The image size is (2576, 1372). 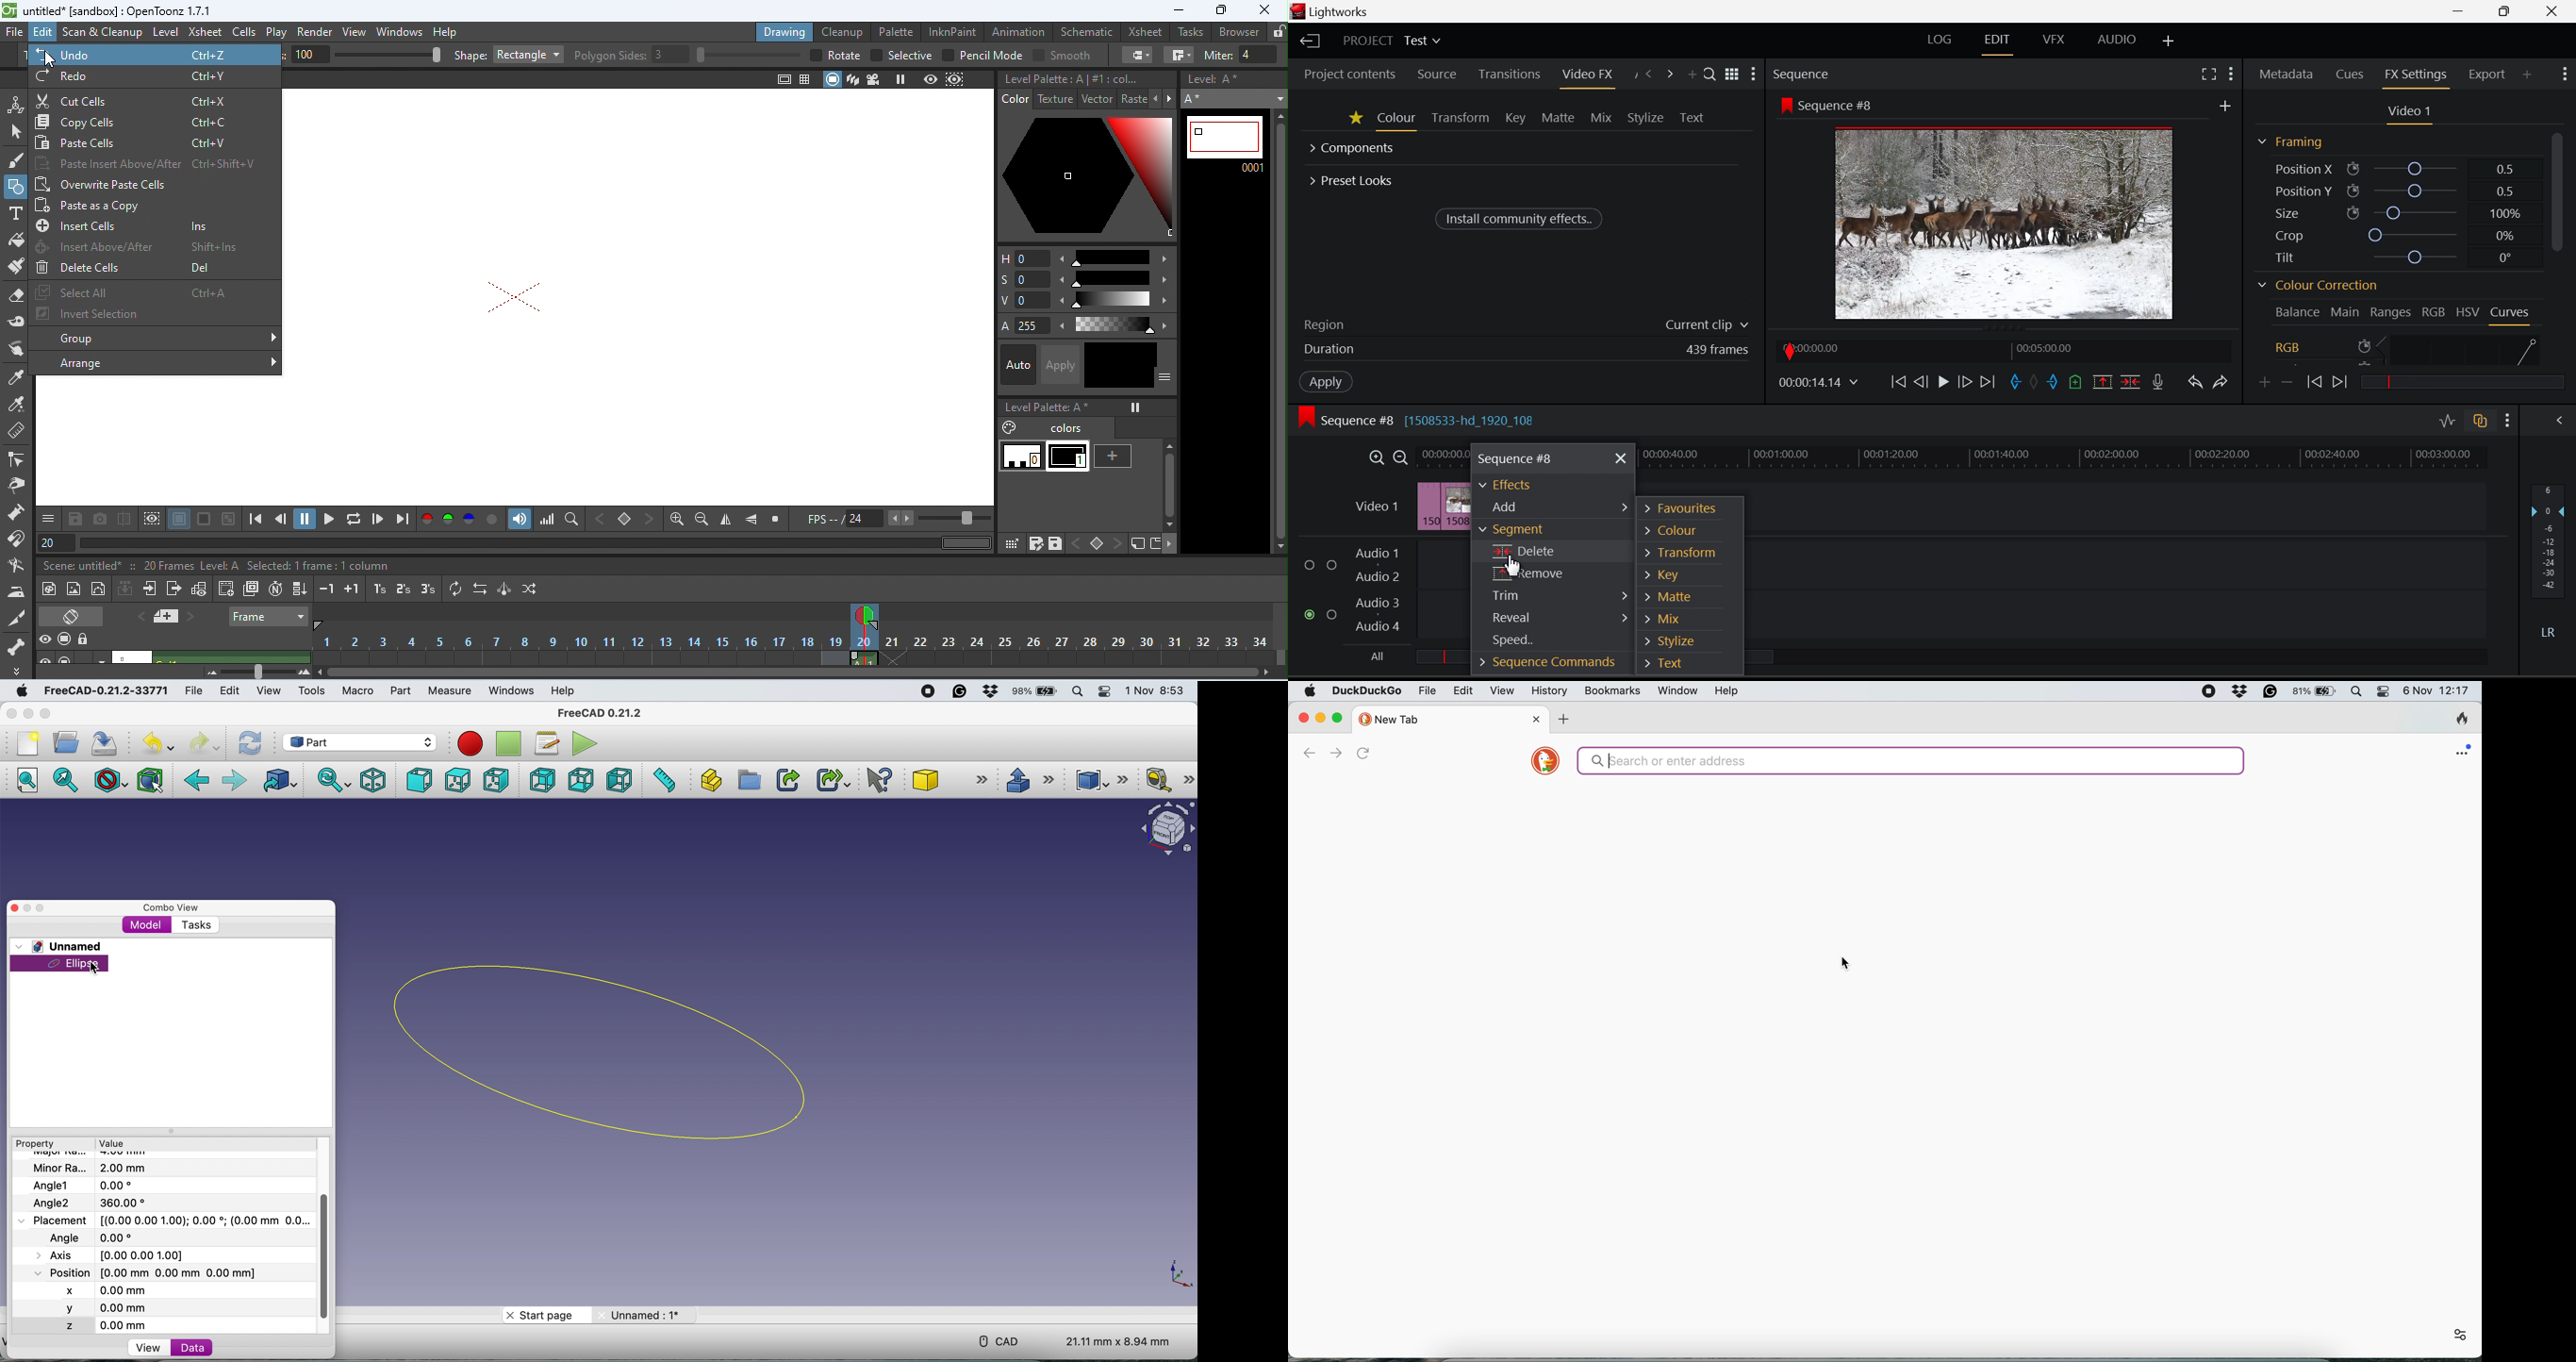 What do you see at coordinates (1900, 383) in the screenshot?
I see `To Start` at bounding box center [1900, 383].